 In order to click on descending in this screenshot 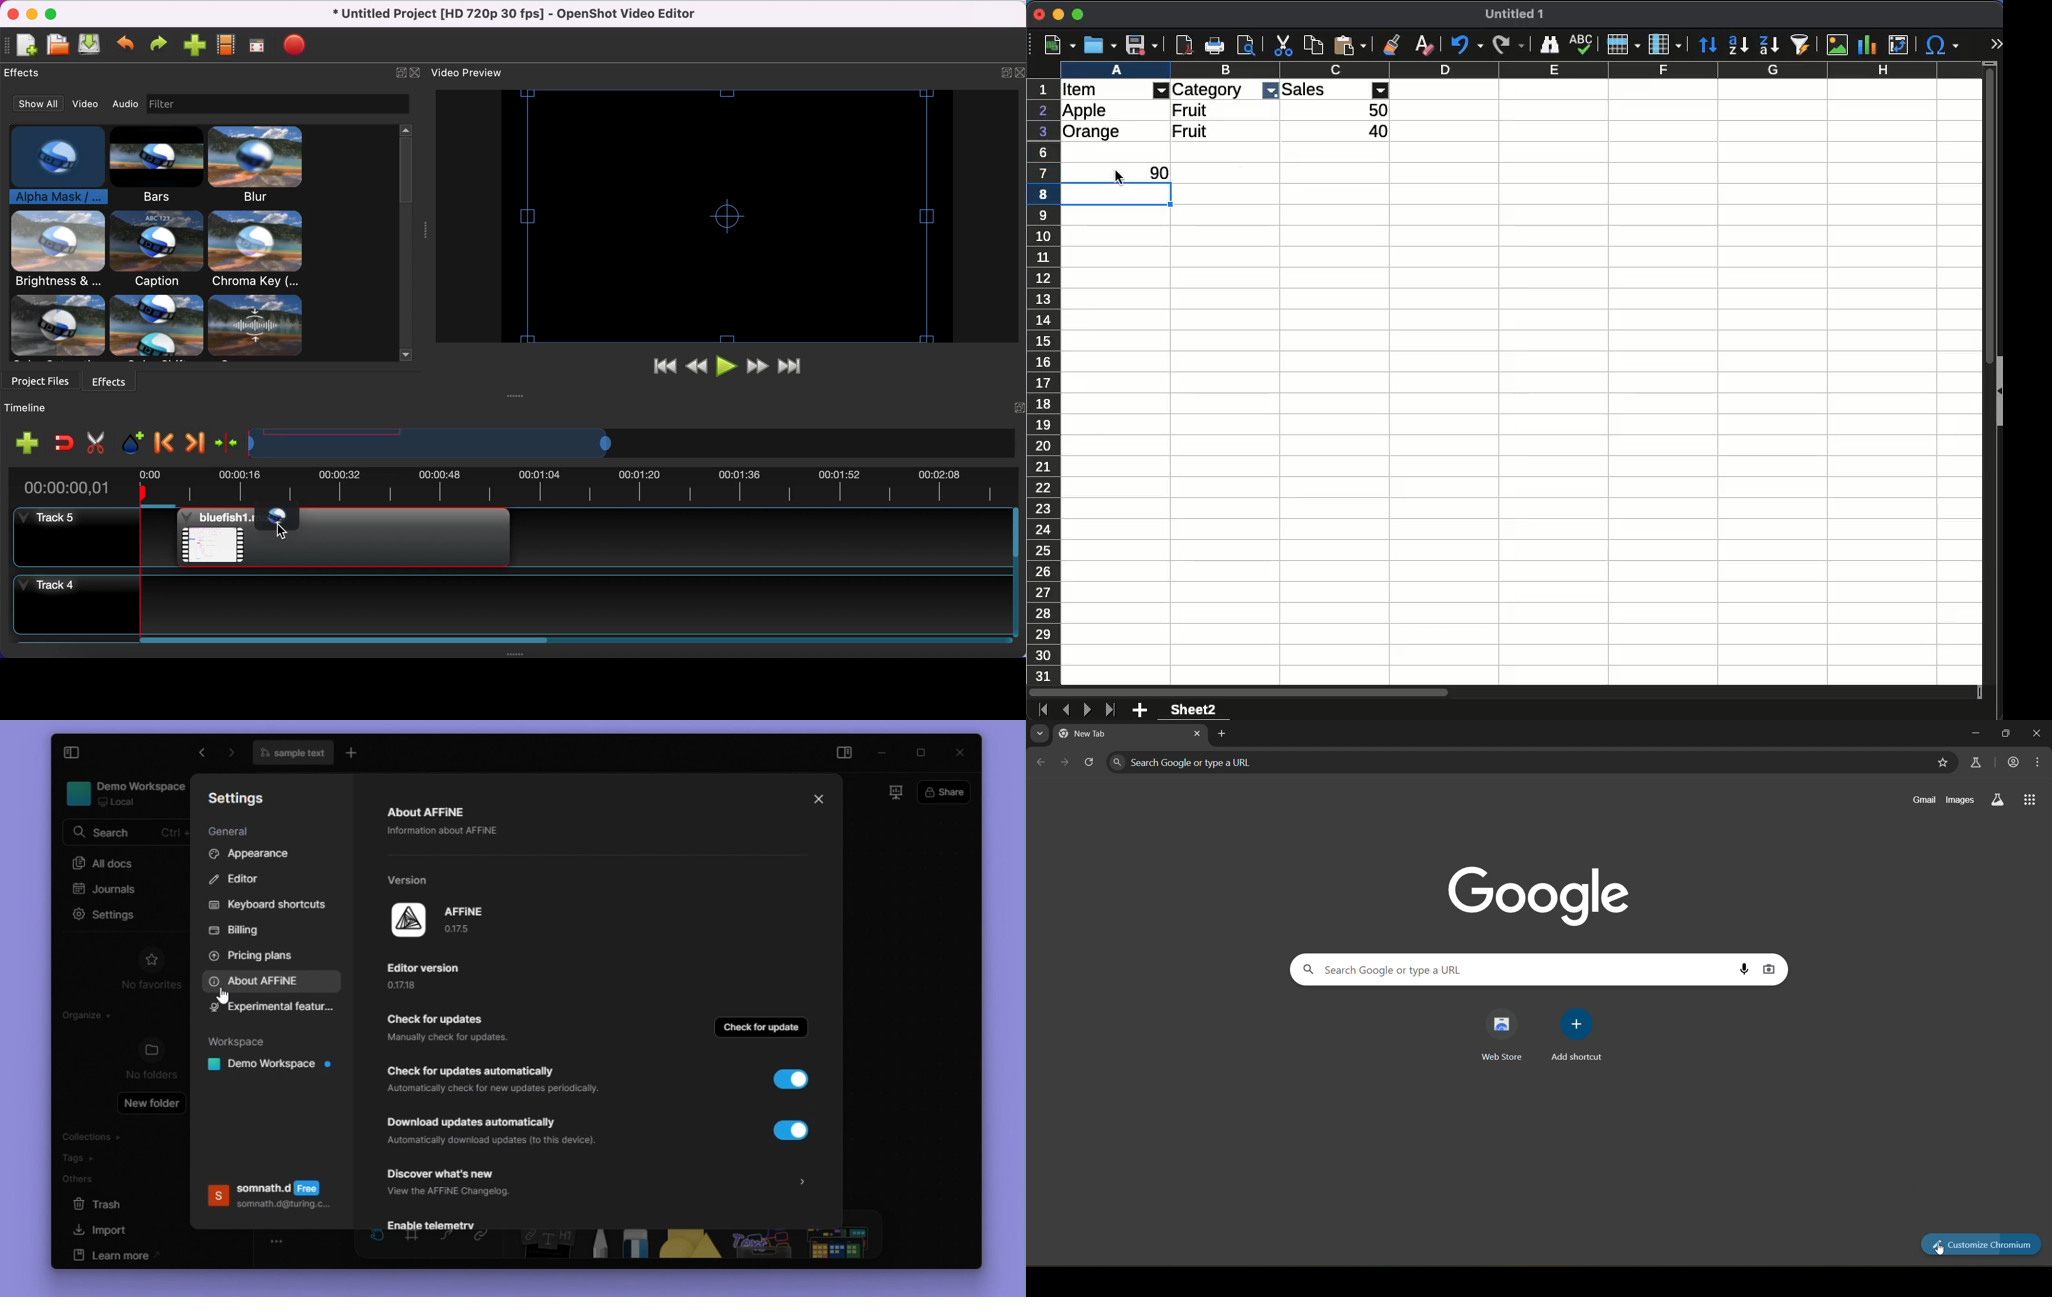, I will do `click(1737, 46)`.